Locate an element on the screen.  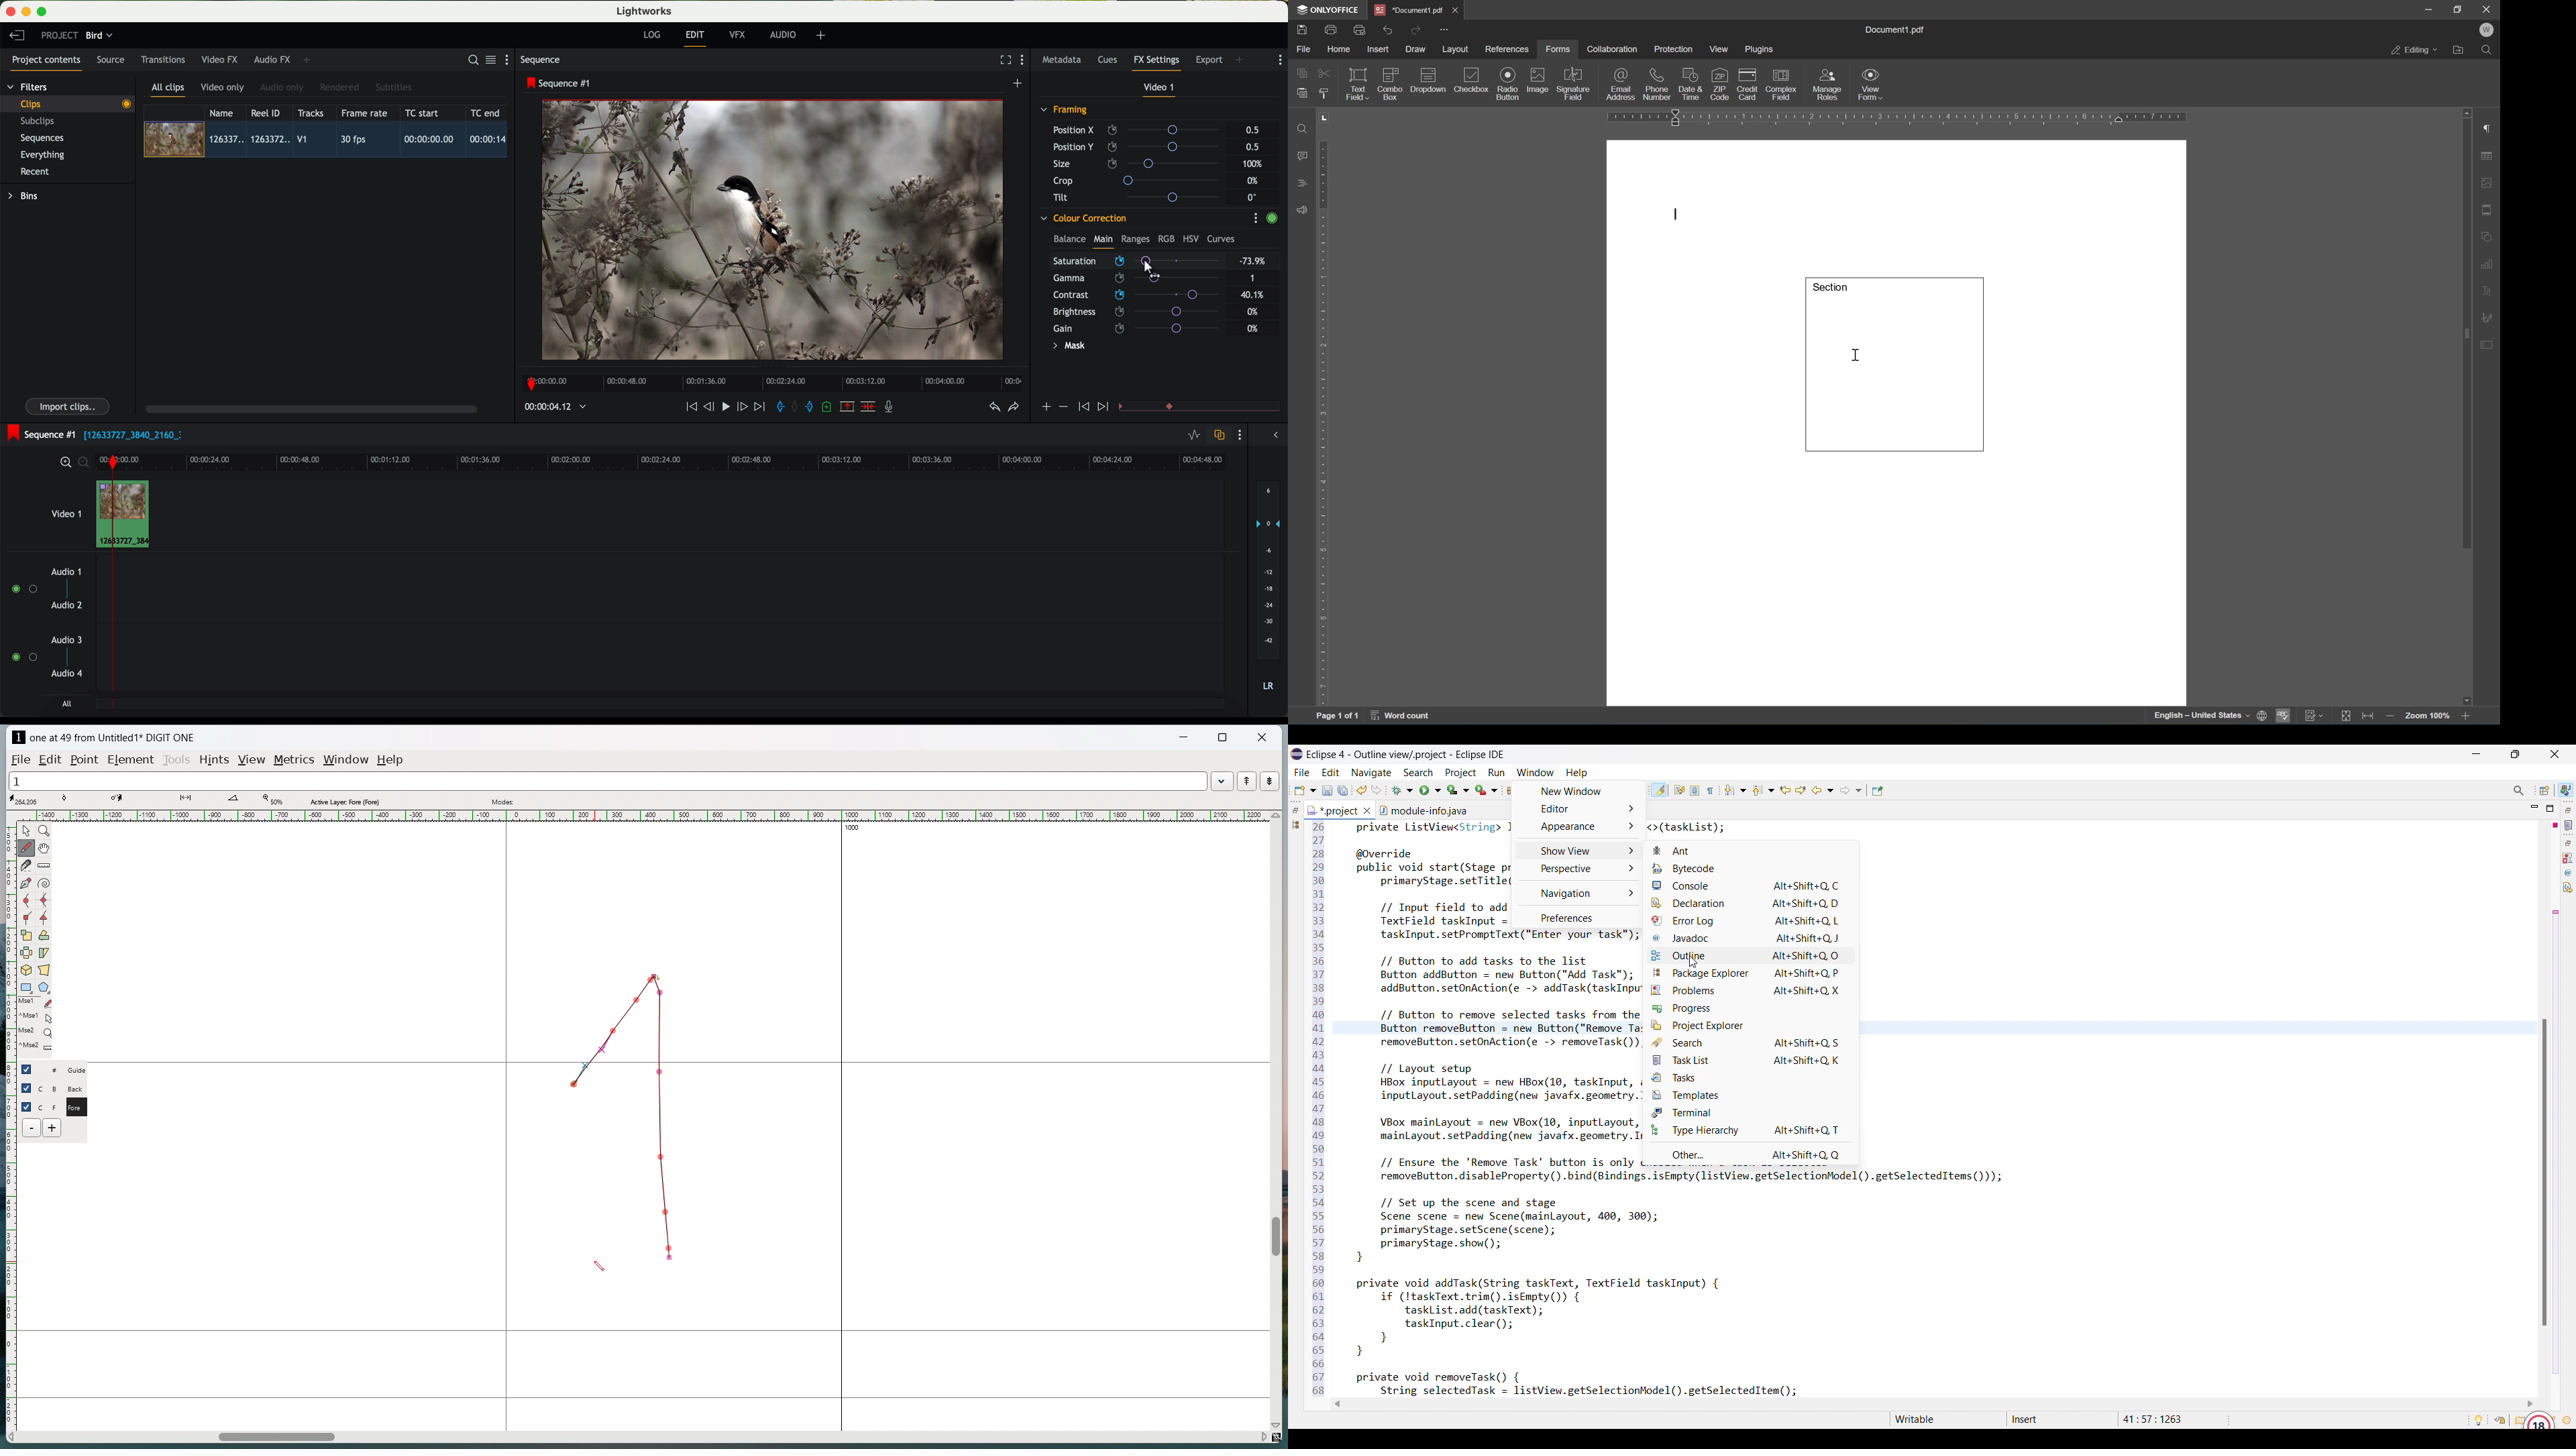
frame rate is located at coordinates (364, 113).